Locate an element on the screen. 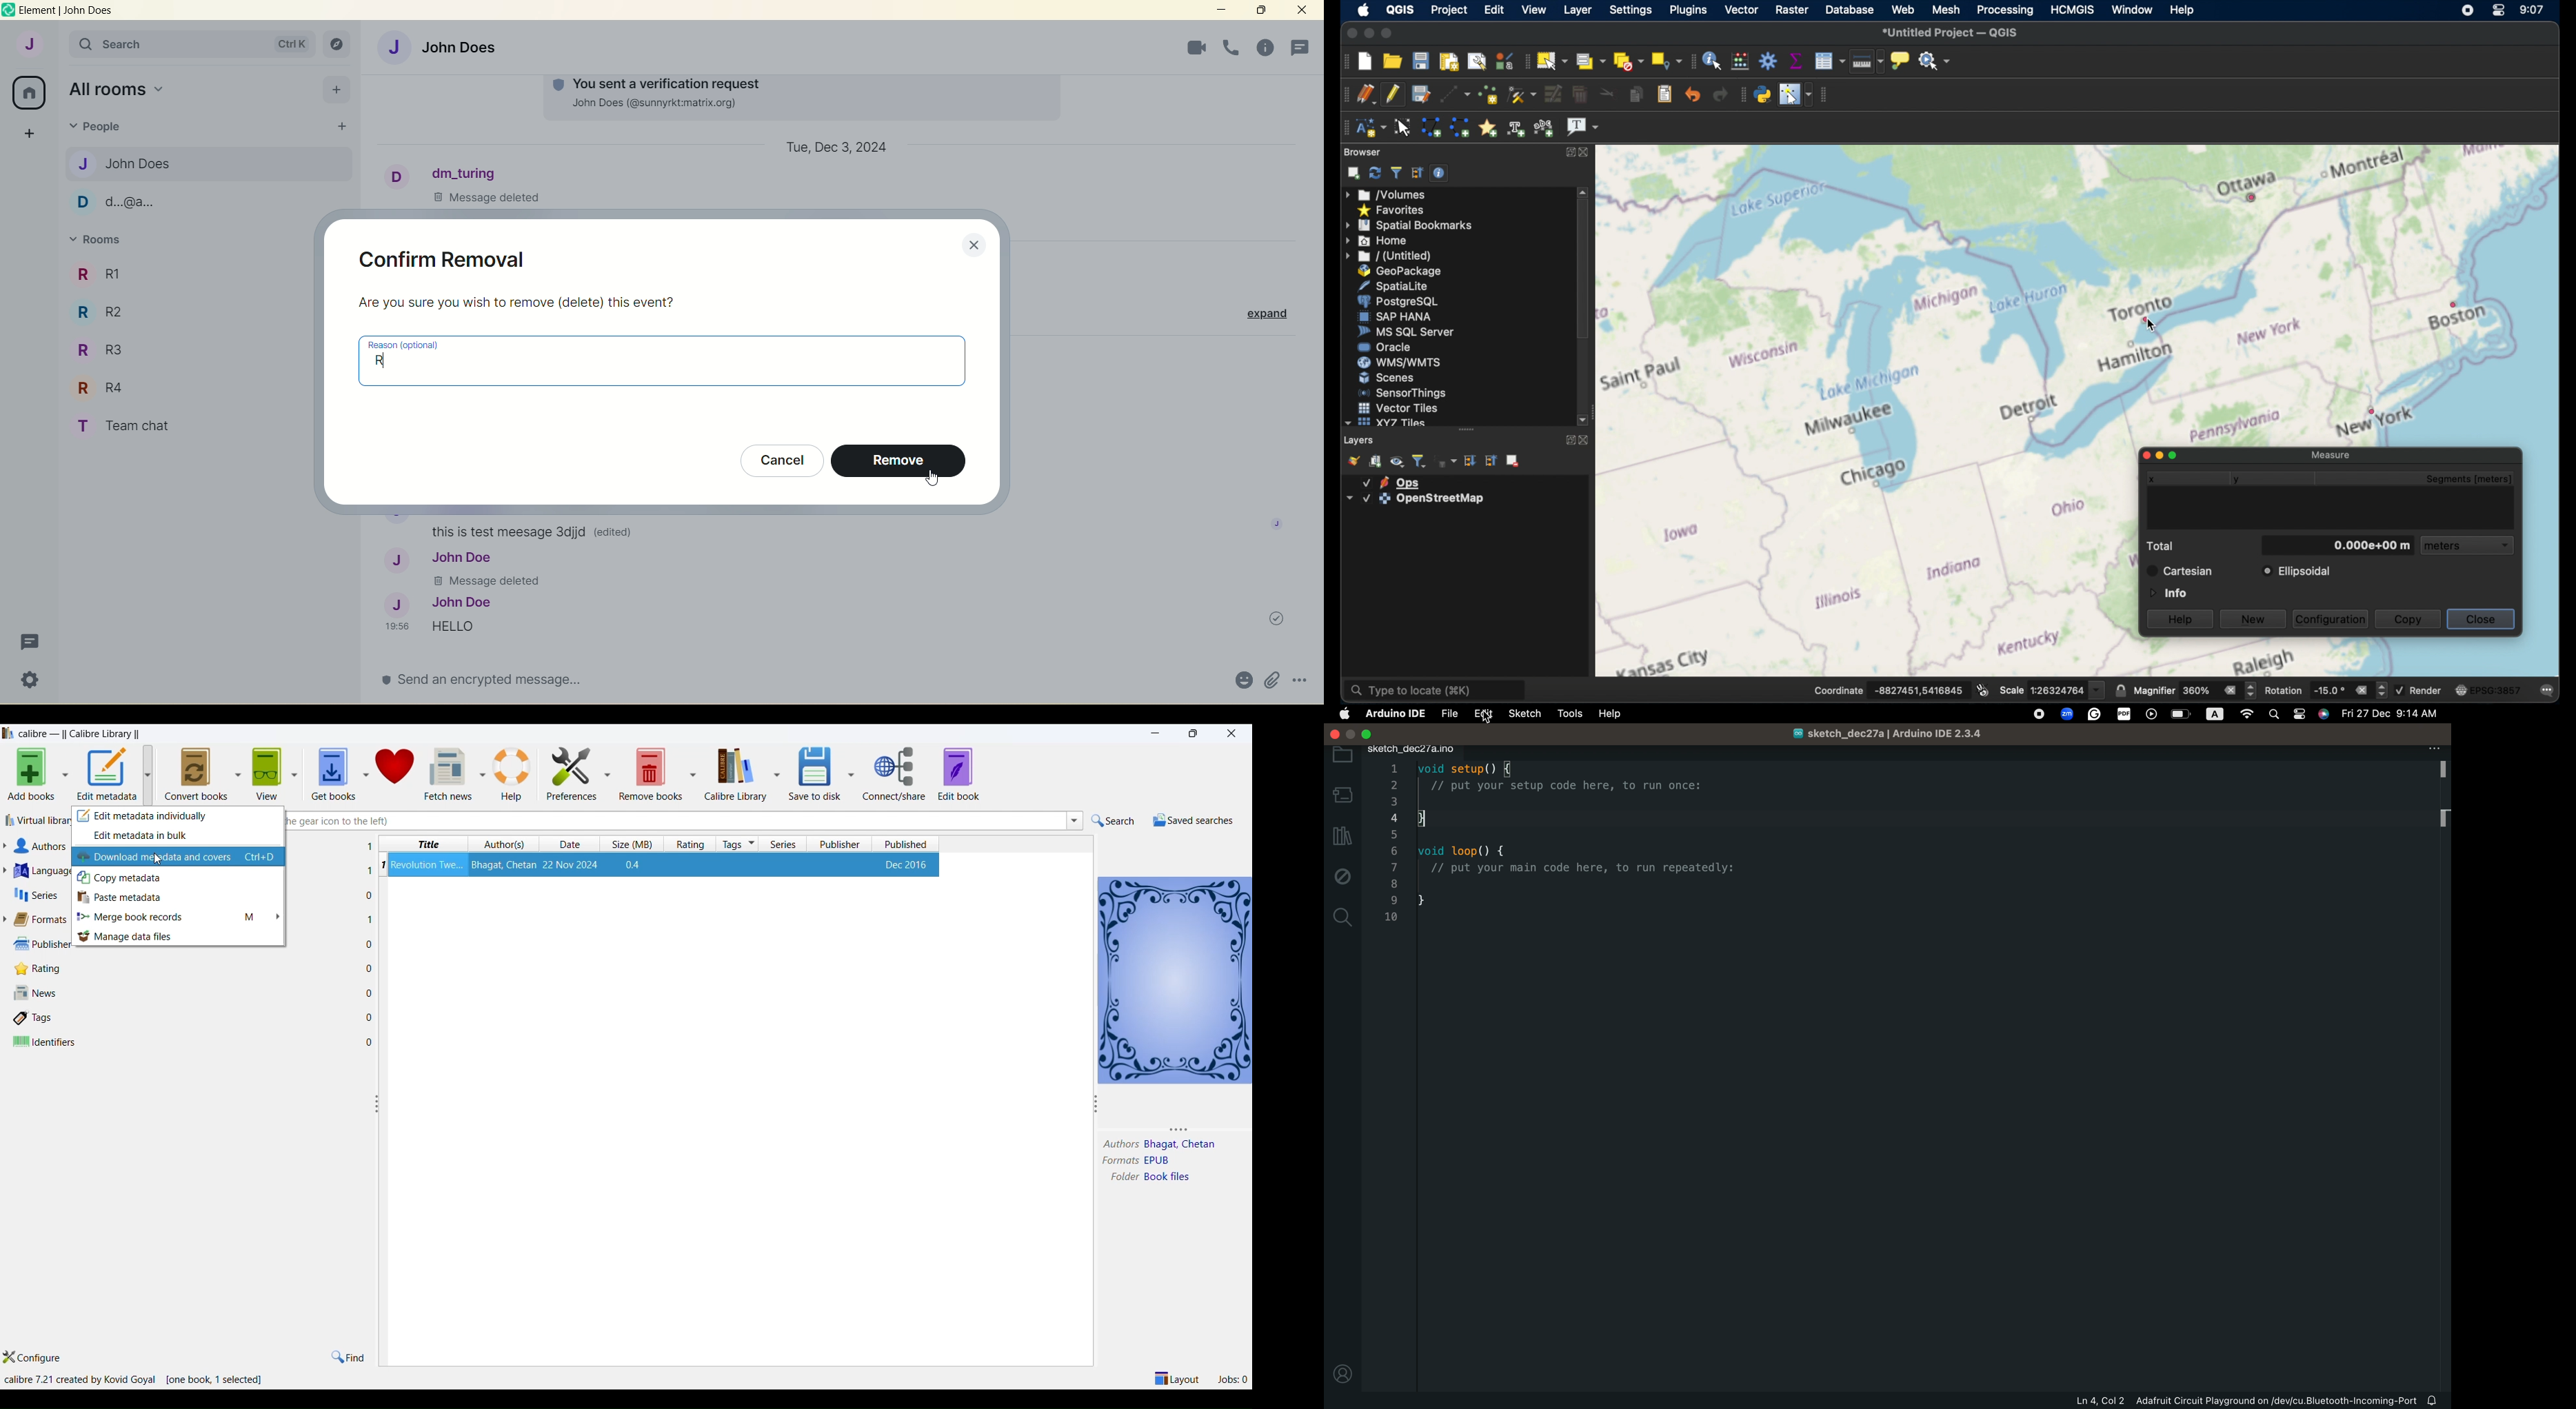 The image size is (2576, 1428). point feature is located at coordinates (2454, 304).